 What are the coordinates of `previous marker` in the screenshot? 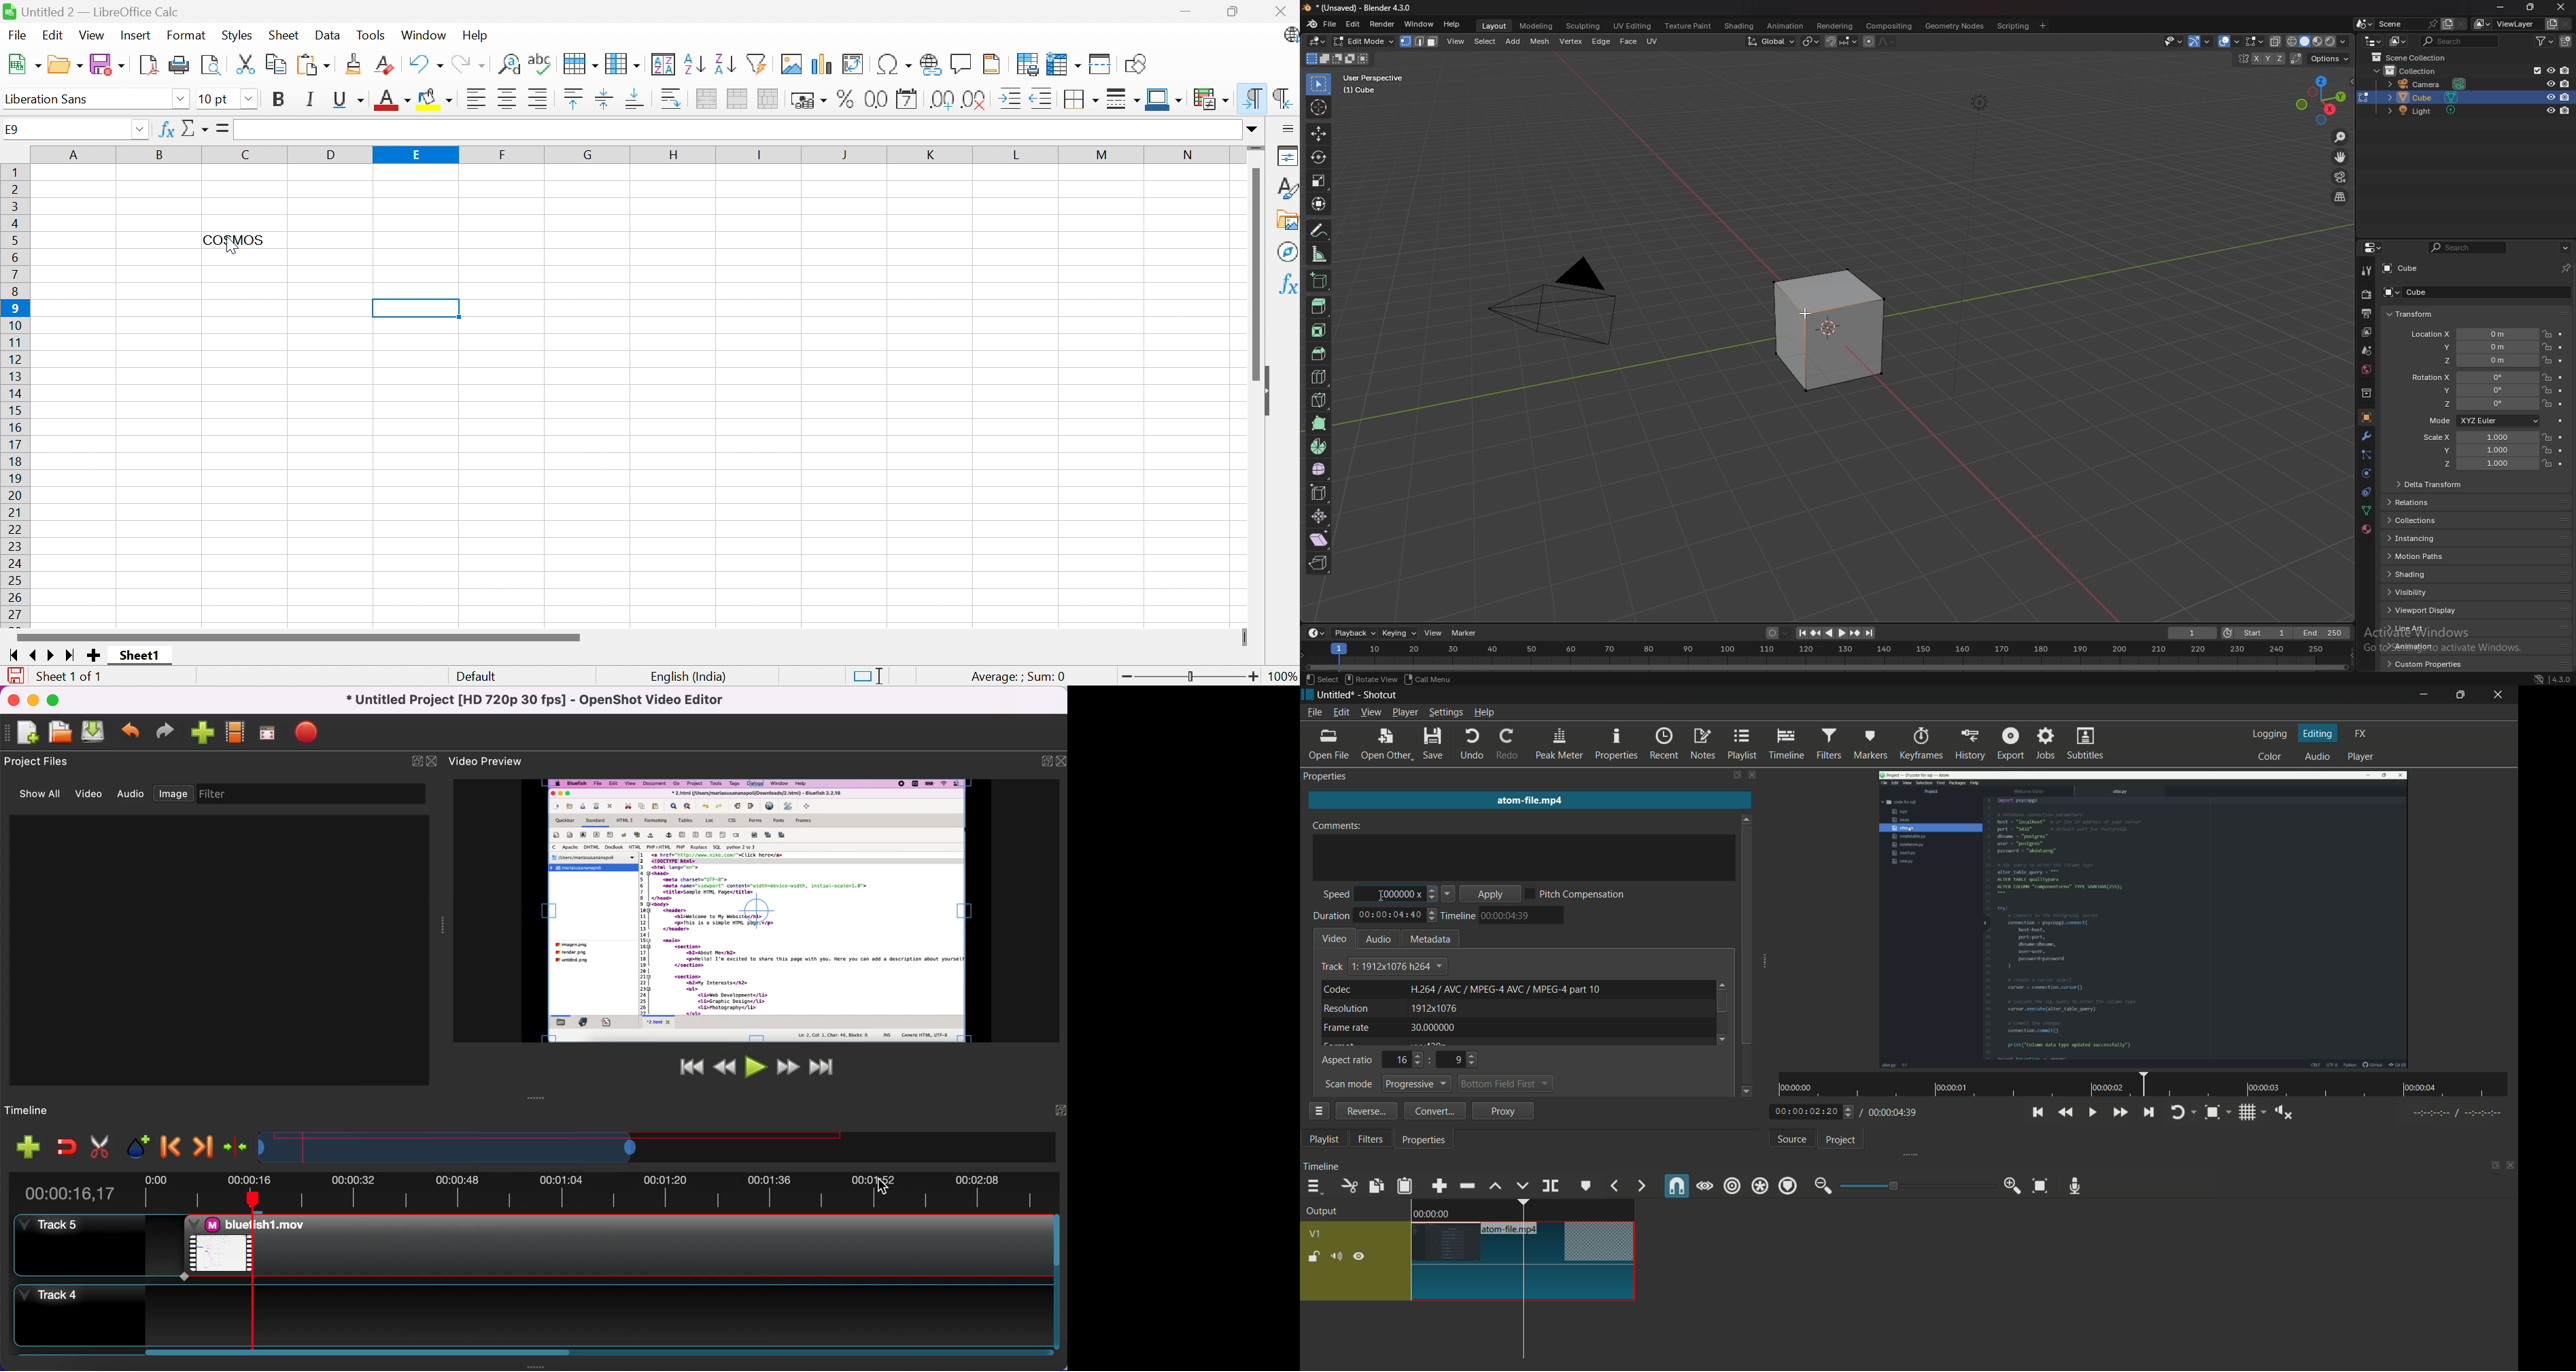 It's located at (169, 1143).